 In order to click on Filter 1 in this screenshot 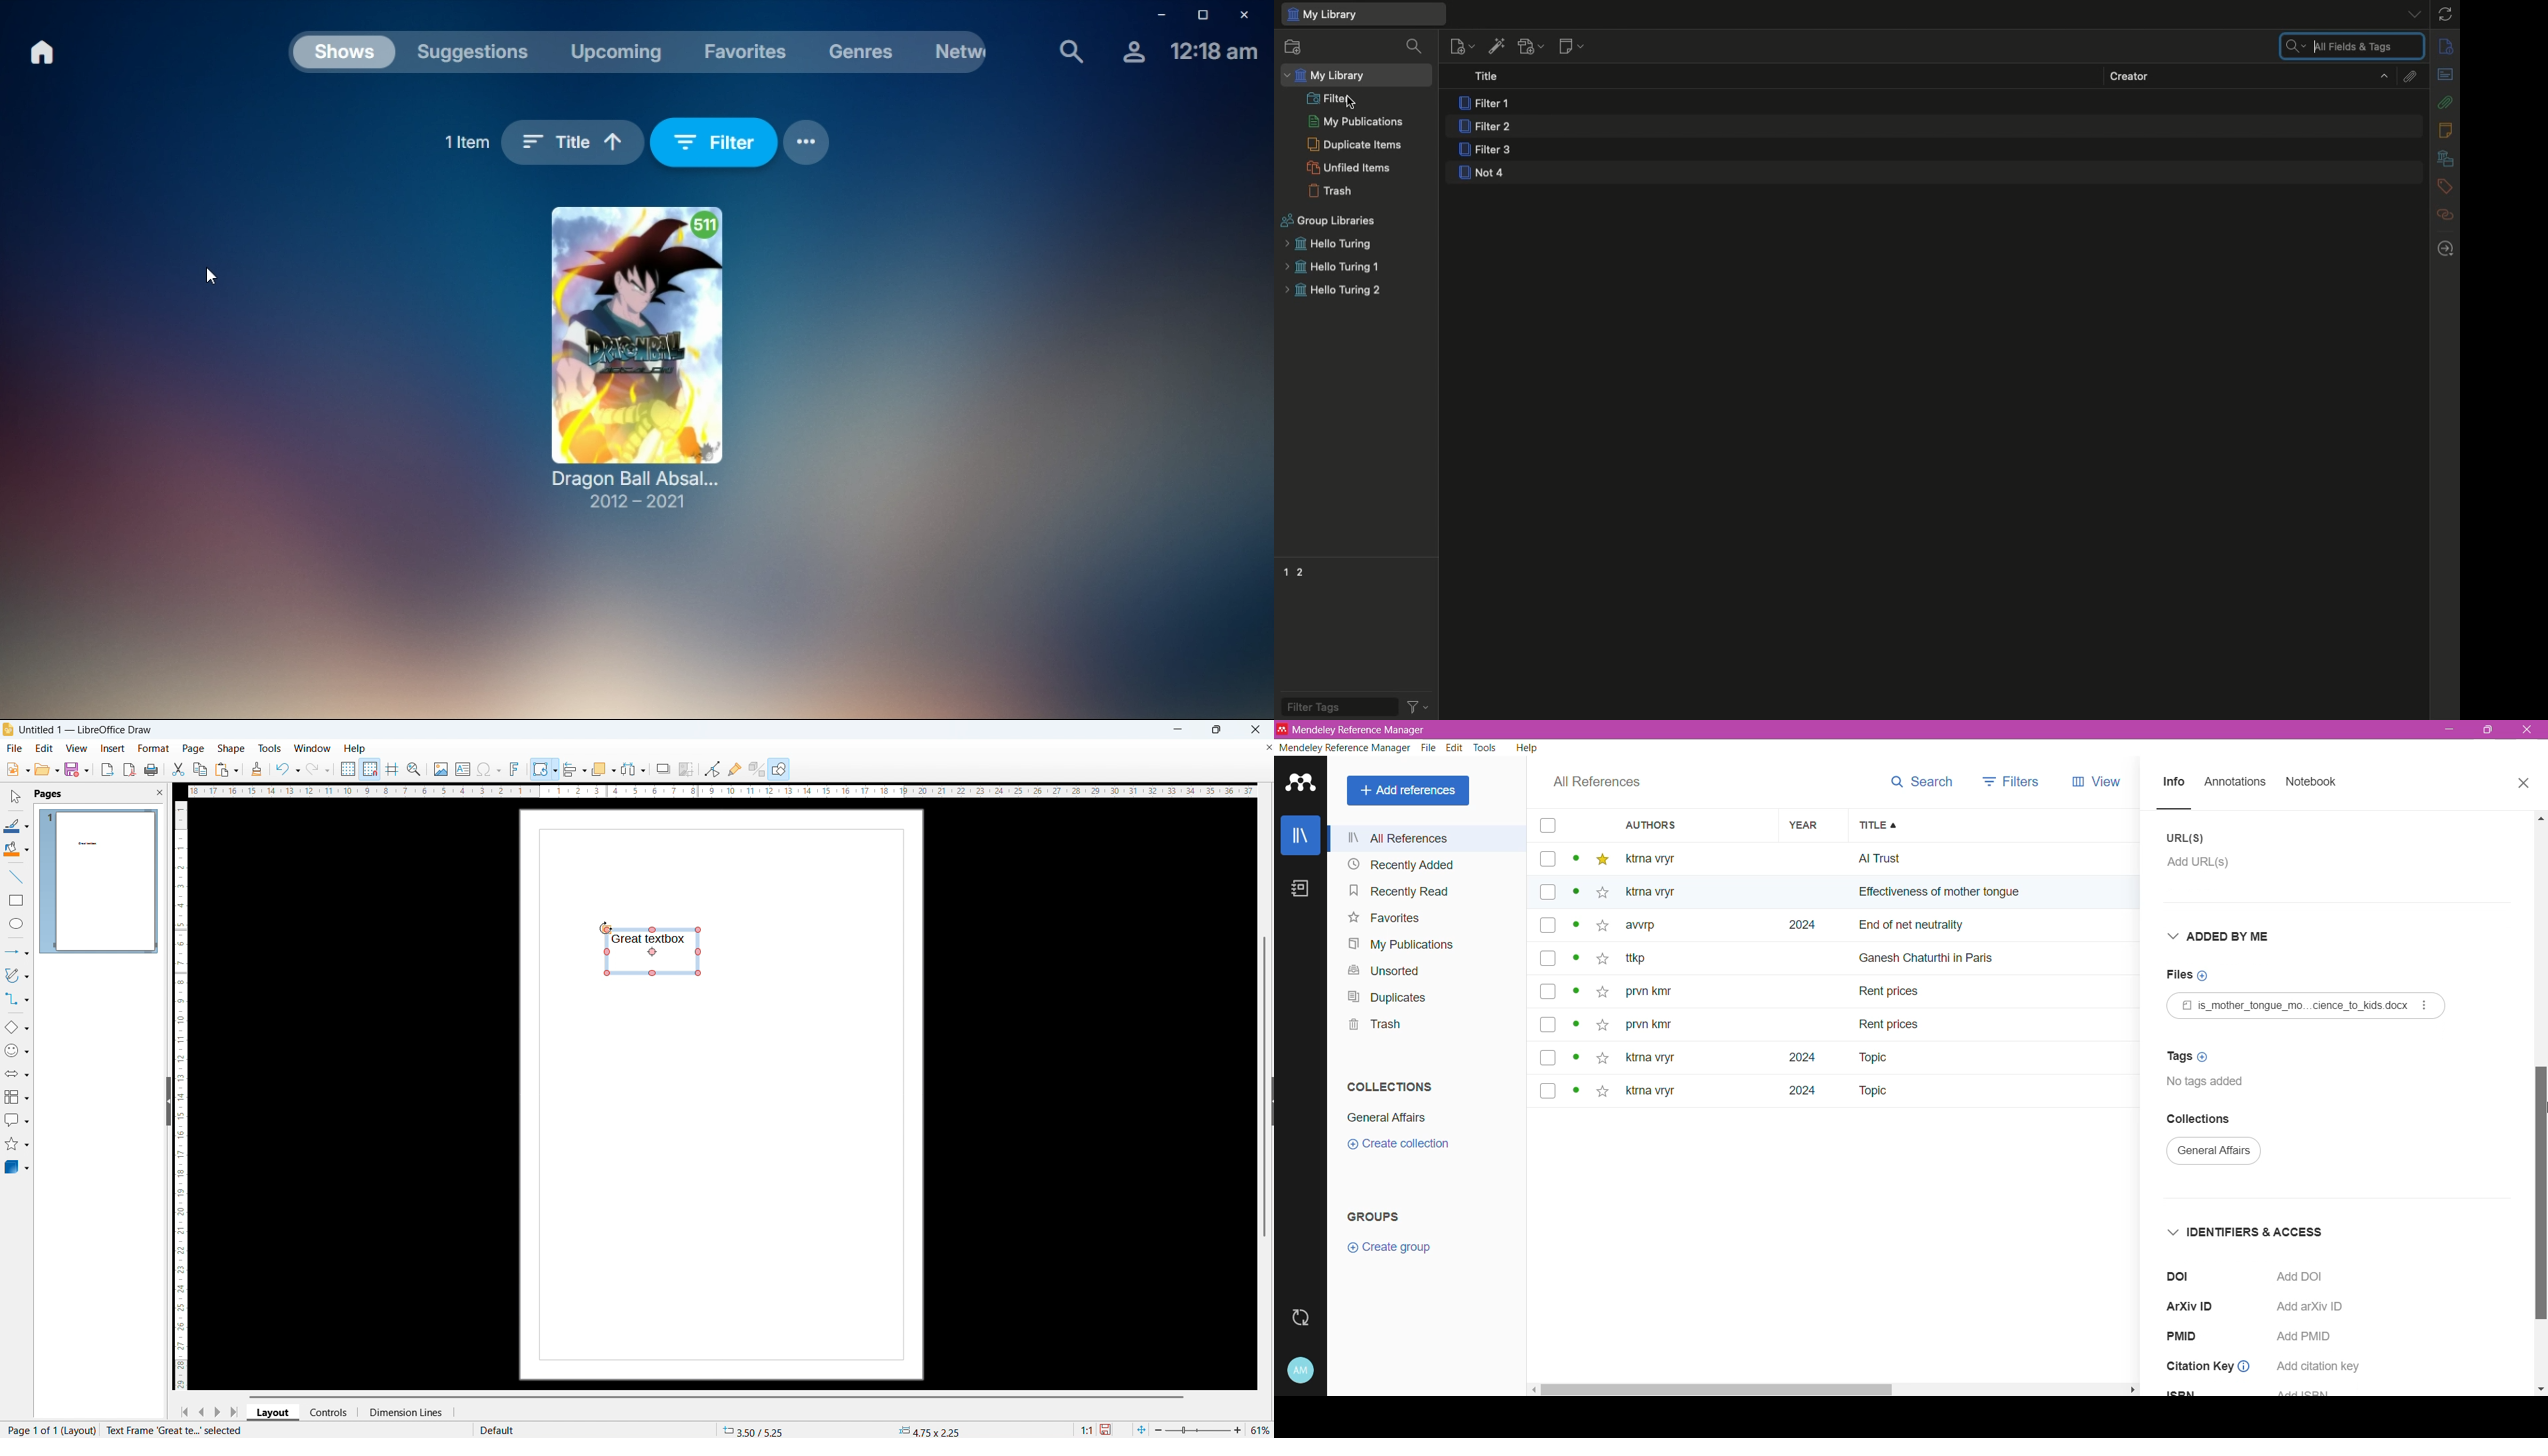, I will do `click(1487, 104)`.